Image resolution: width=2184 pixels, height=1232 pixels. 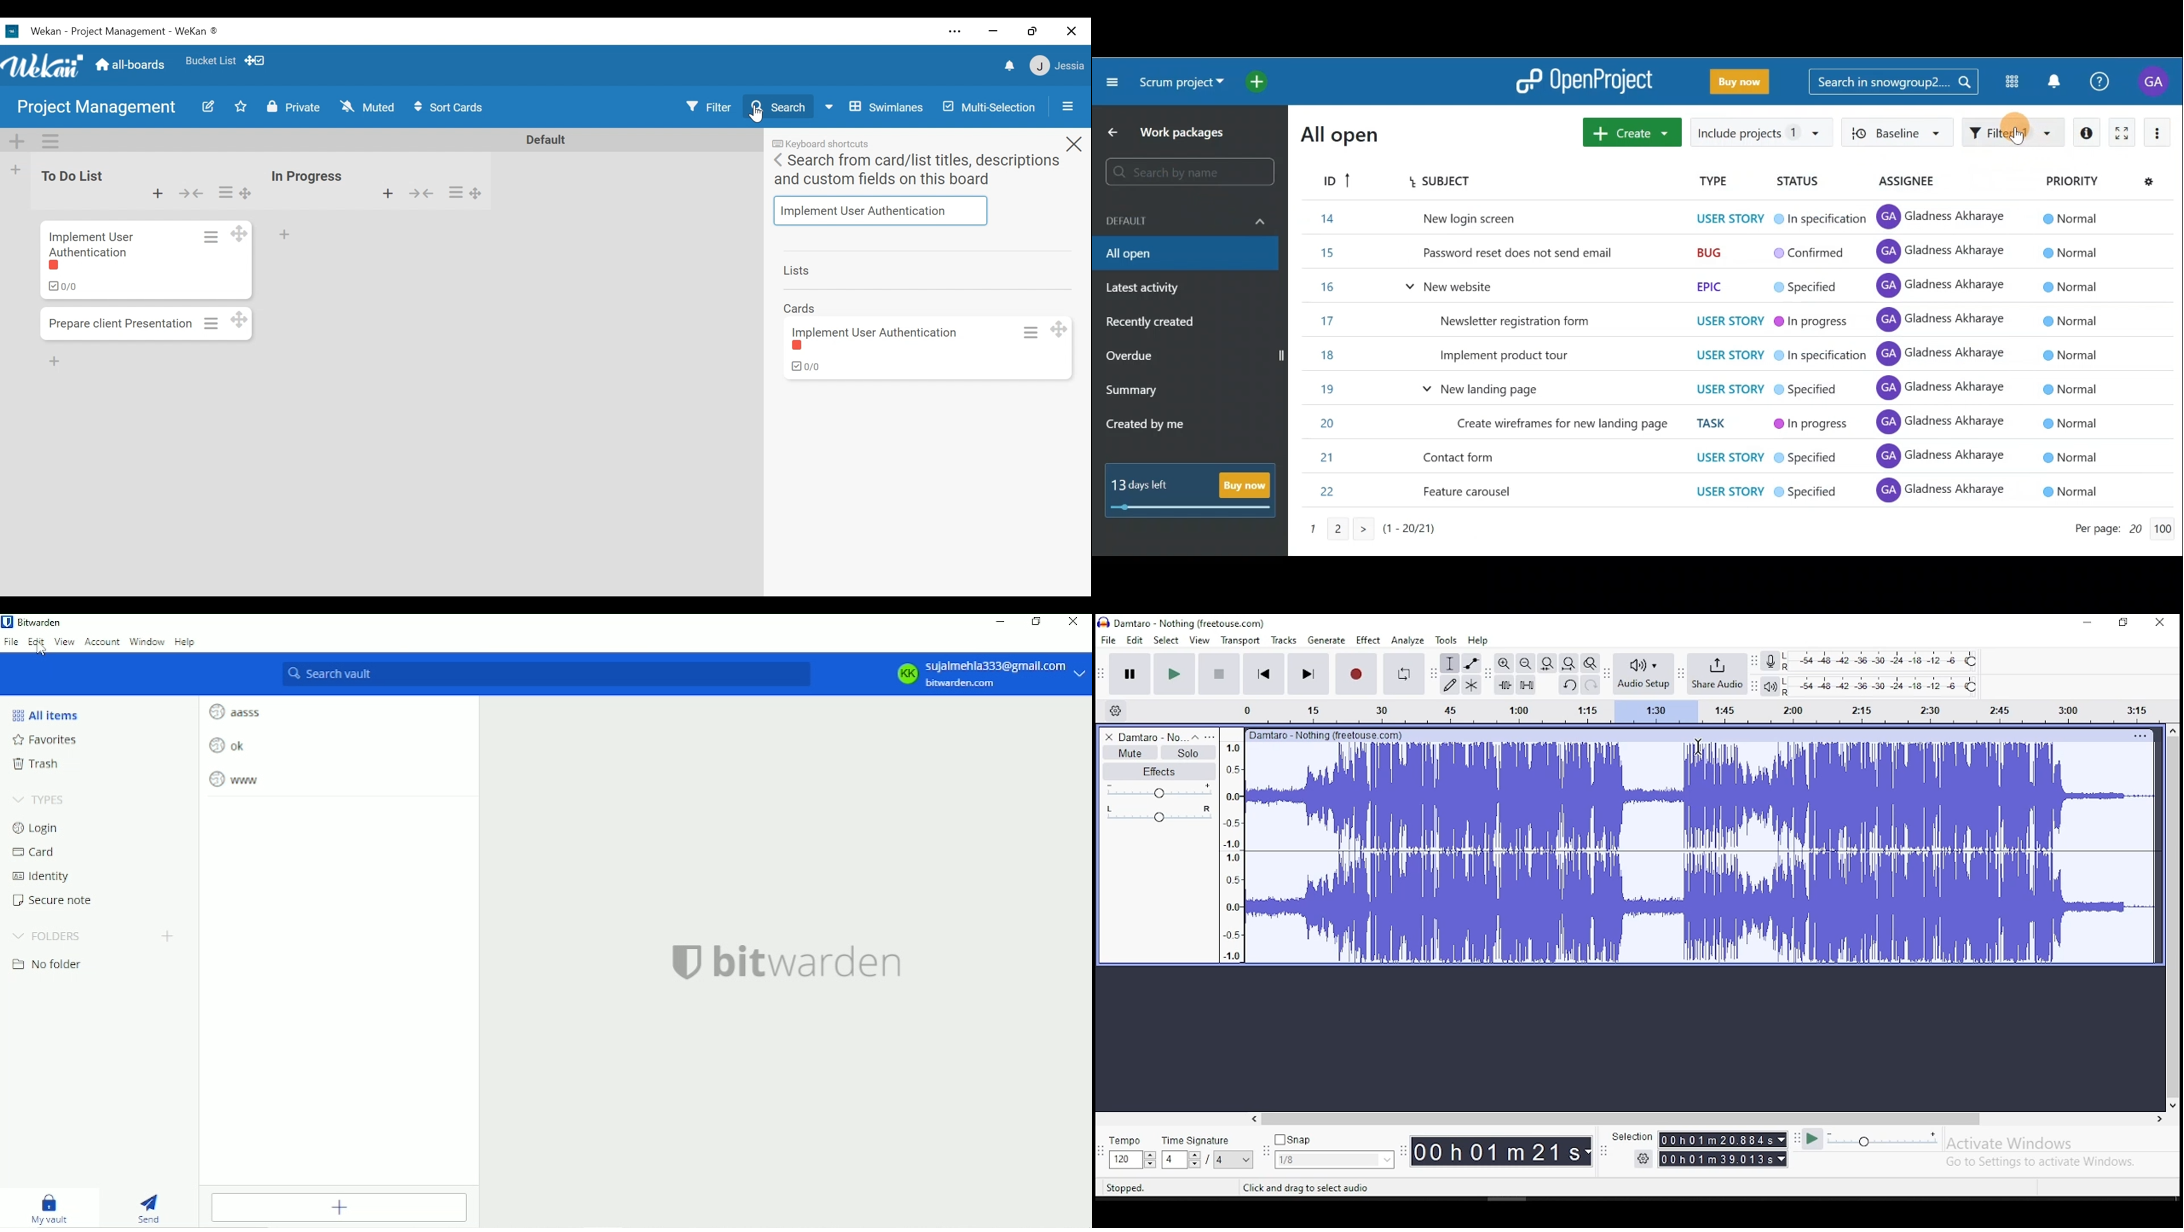 I want to click on , so click(x=1605, y=1151).